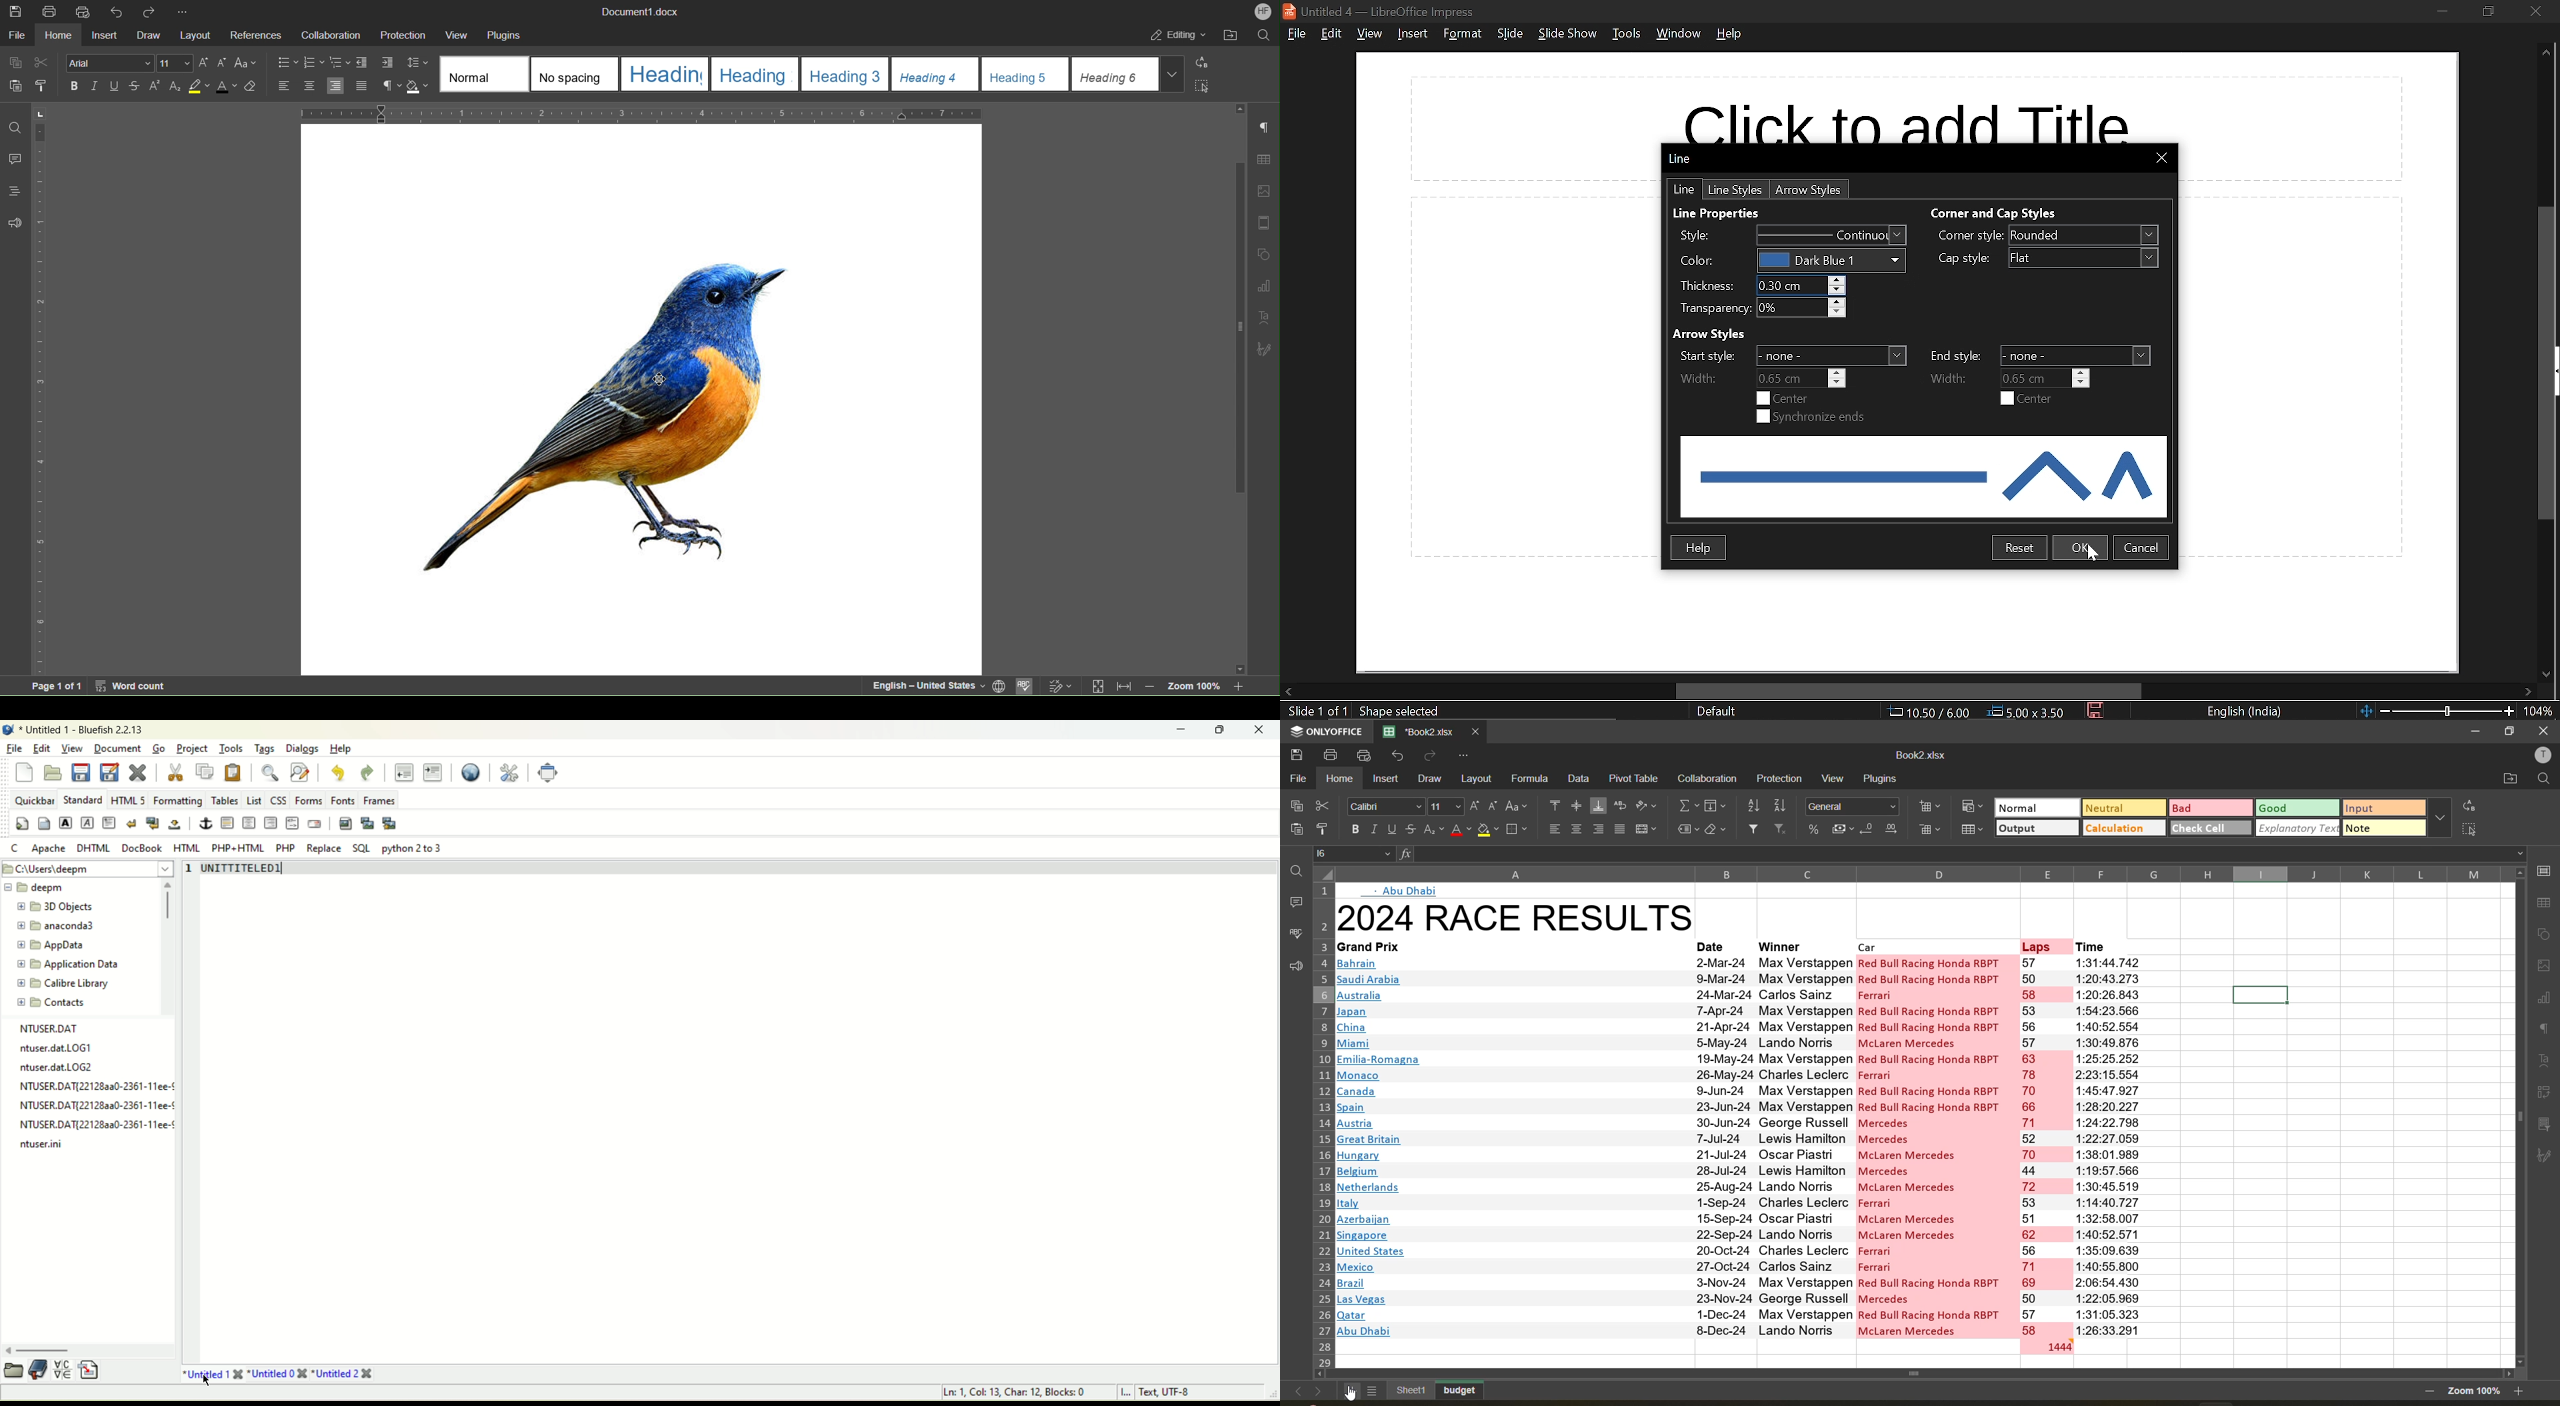 The image size is (2576, 1428). Describe the element at coordinates (665, 74) in the screenshot. I see `Heading 1` at that location.